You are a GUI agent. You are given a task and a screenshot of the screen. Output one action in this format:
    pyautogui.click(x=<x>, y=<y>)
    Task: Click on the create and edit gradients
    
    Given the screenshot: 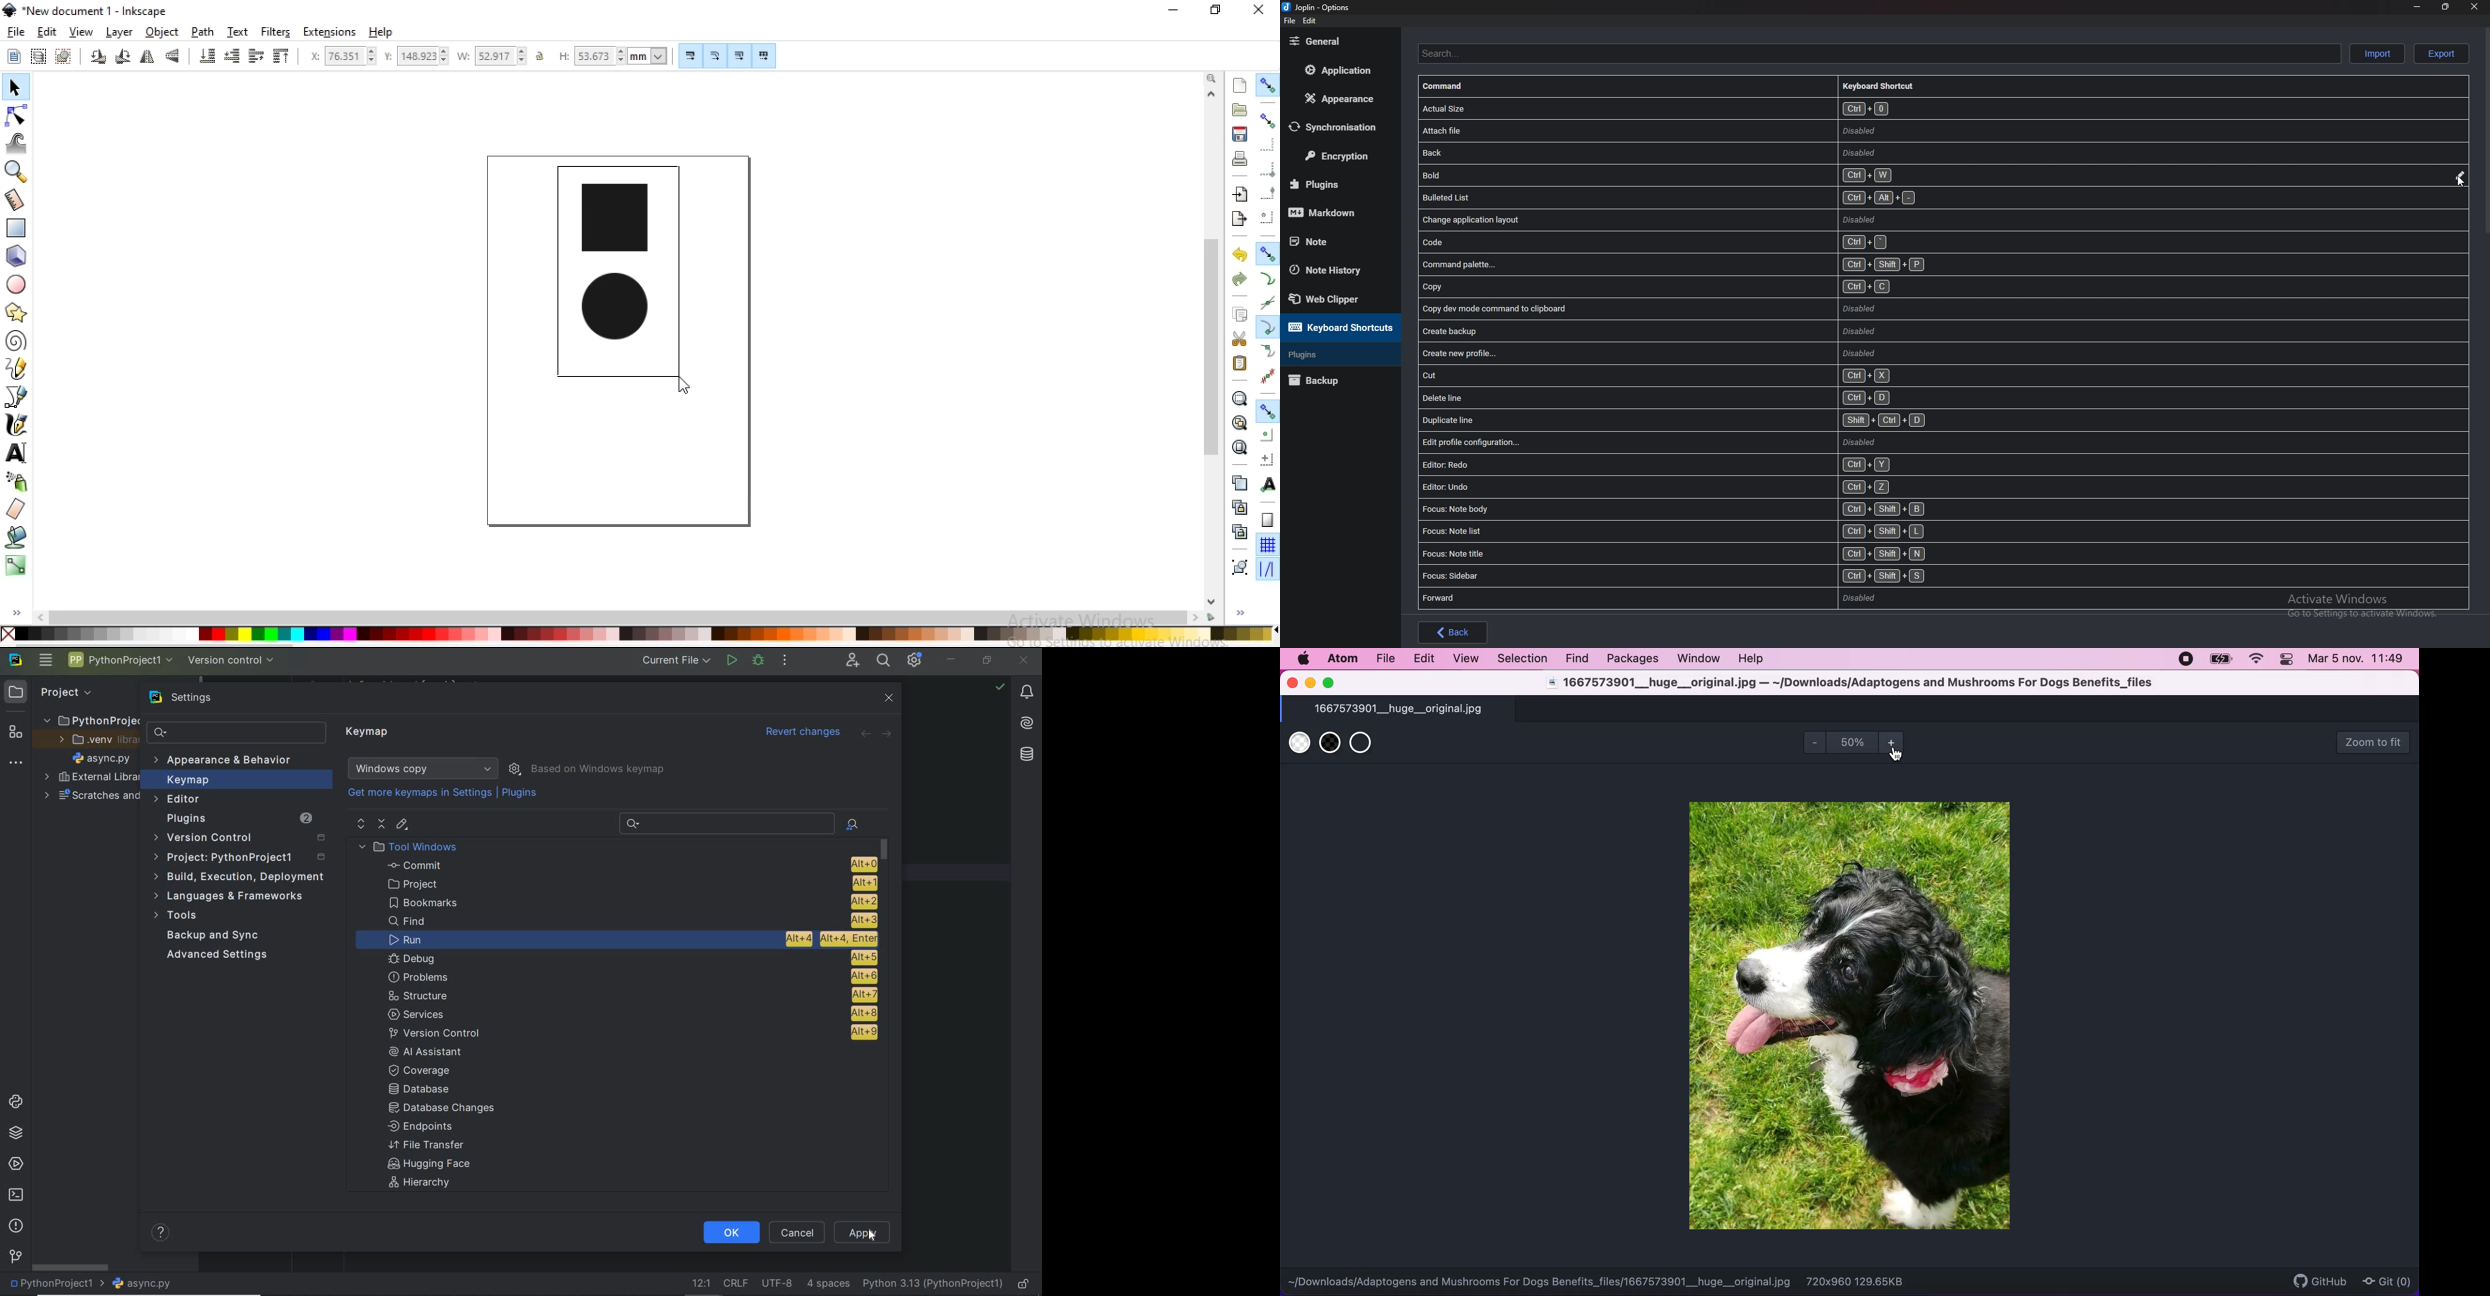 What is the action you would take?
    pyautogui.click(x=17, y=566)
    